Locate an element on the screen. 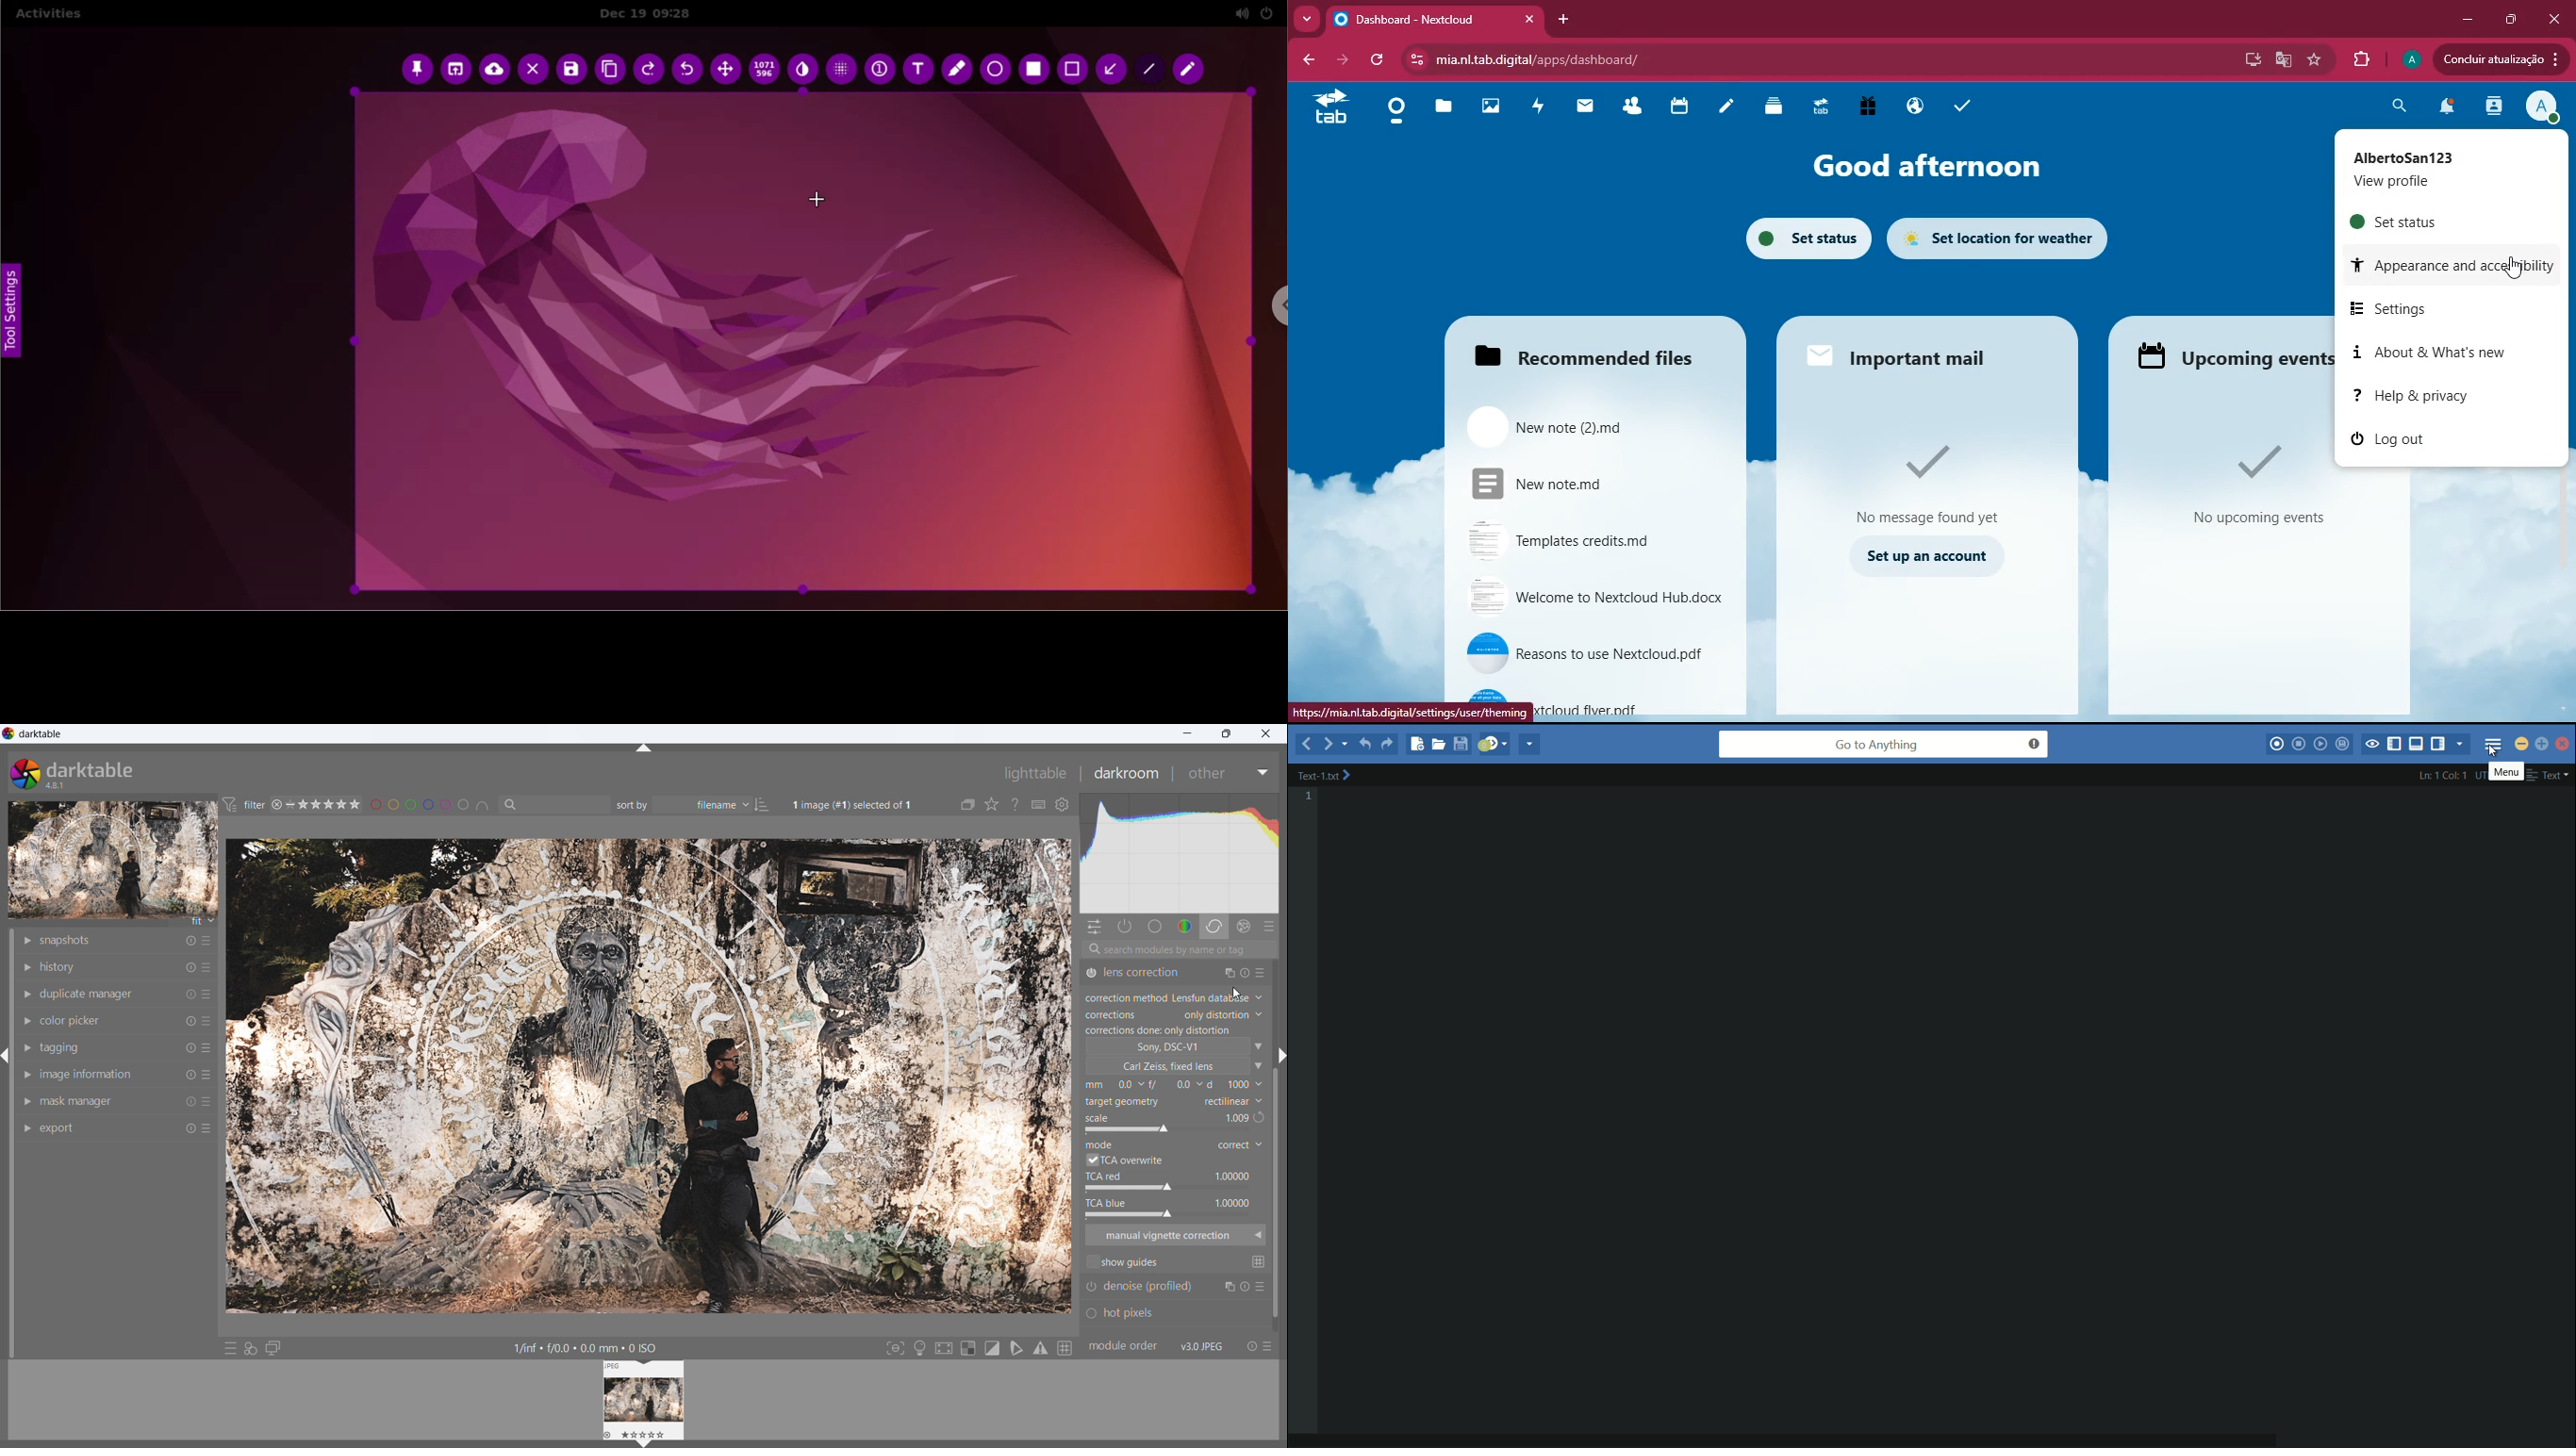 This screenshot has height=1456, width=2576. filter by text from images metadata is located at coordinates (554, 804).